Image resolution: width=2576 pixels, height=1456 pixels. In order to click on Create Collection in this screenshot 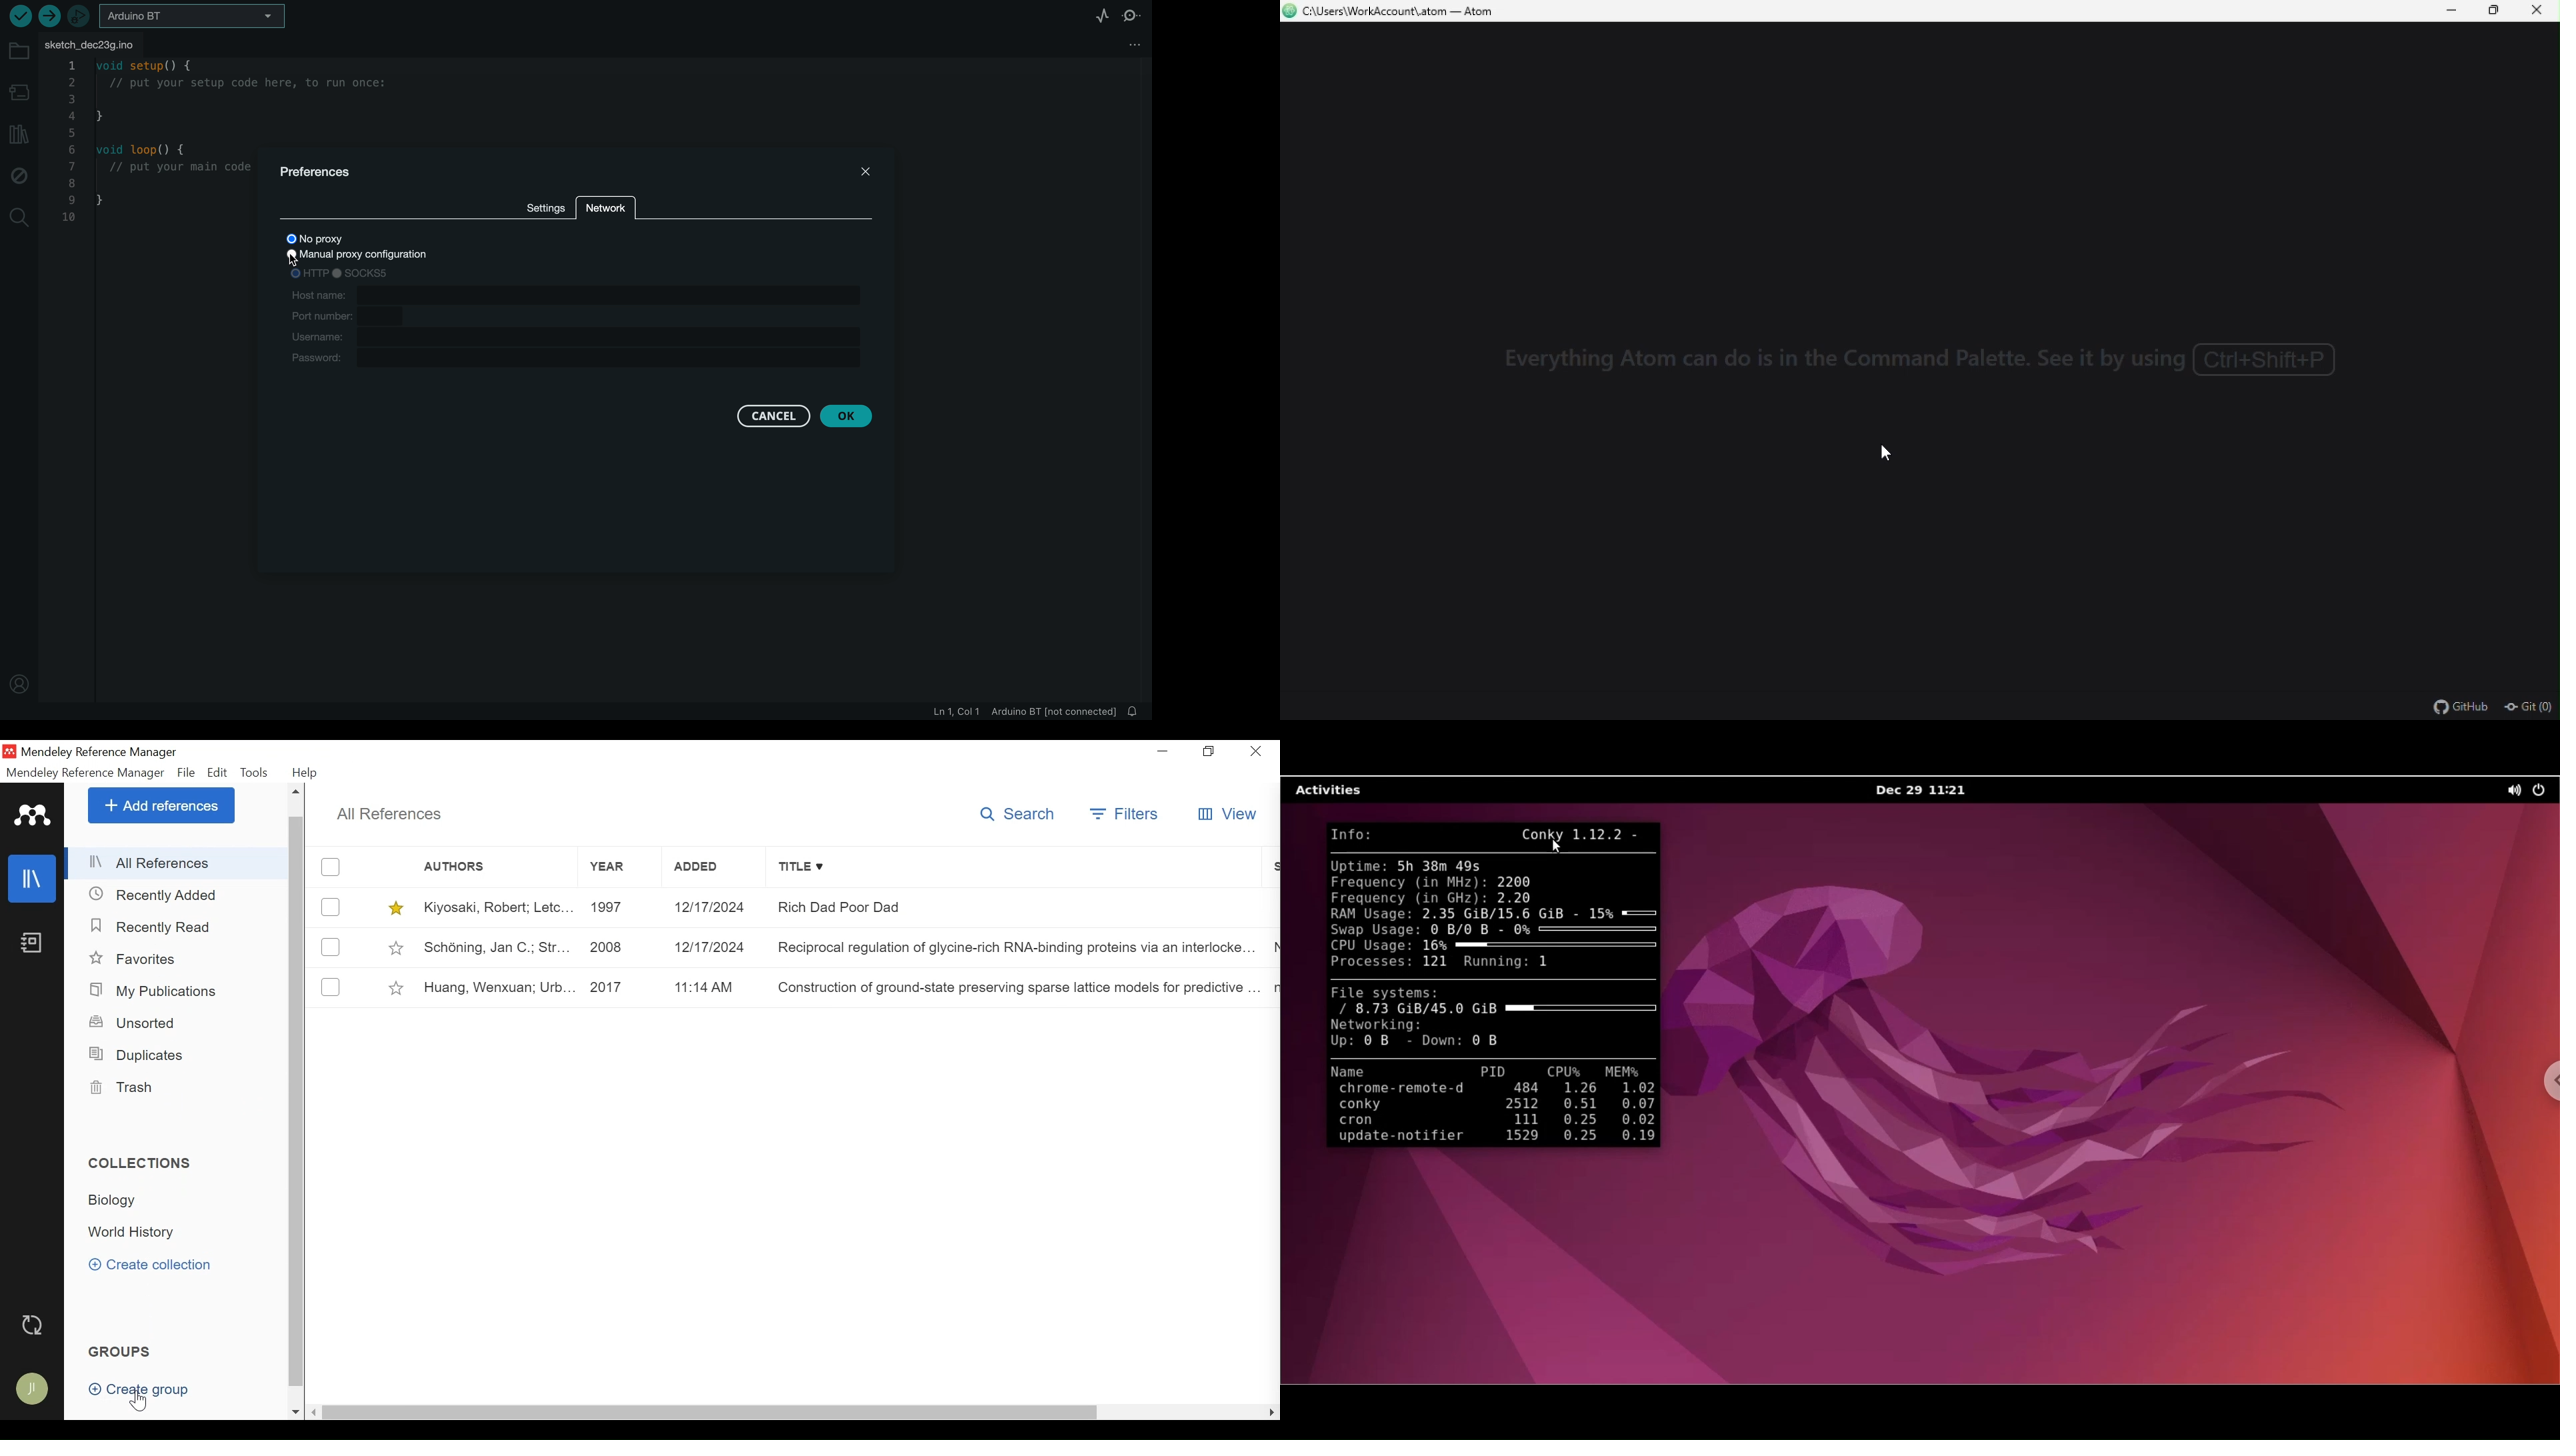, I will do `click(150, 1263)`.